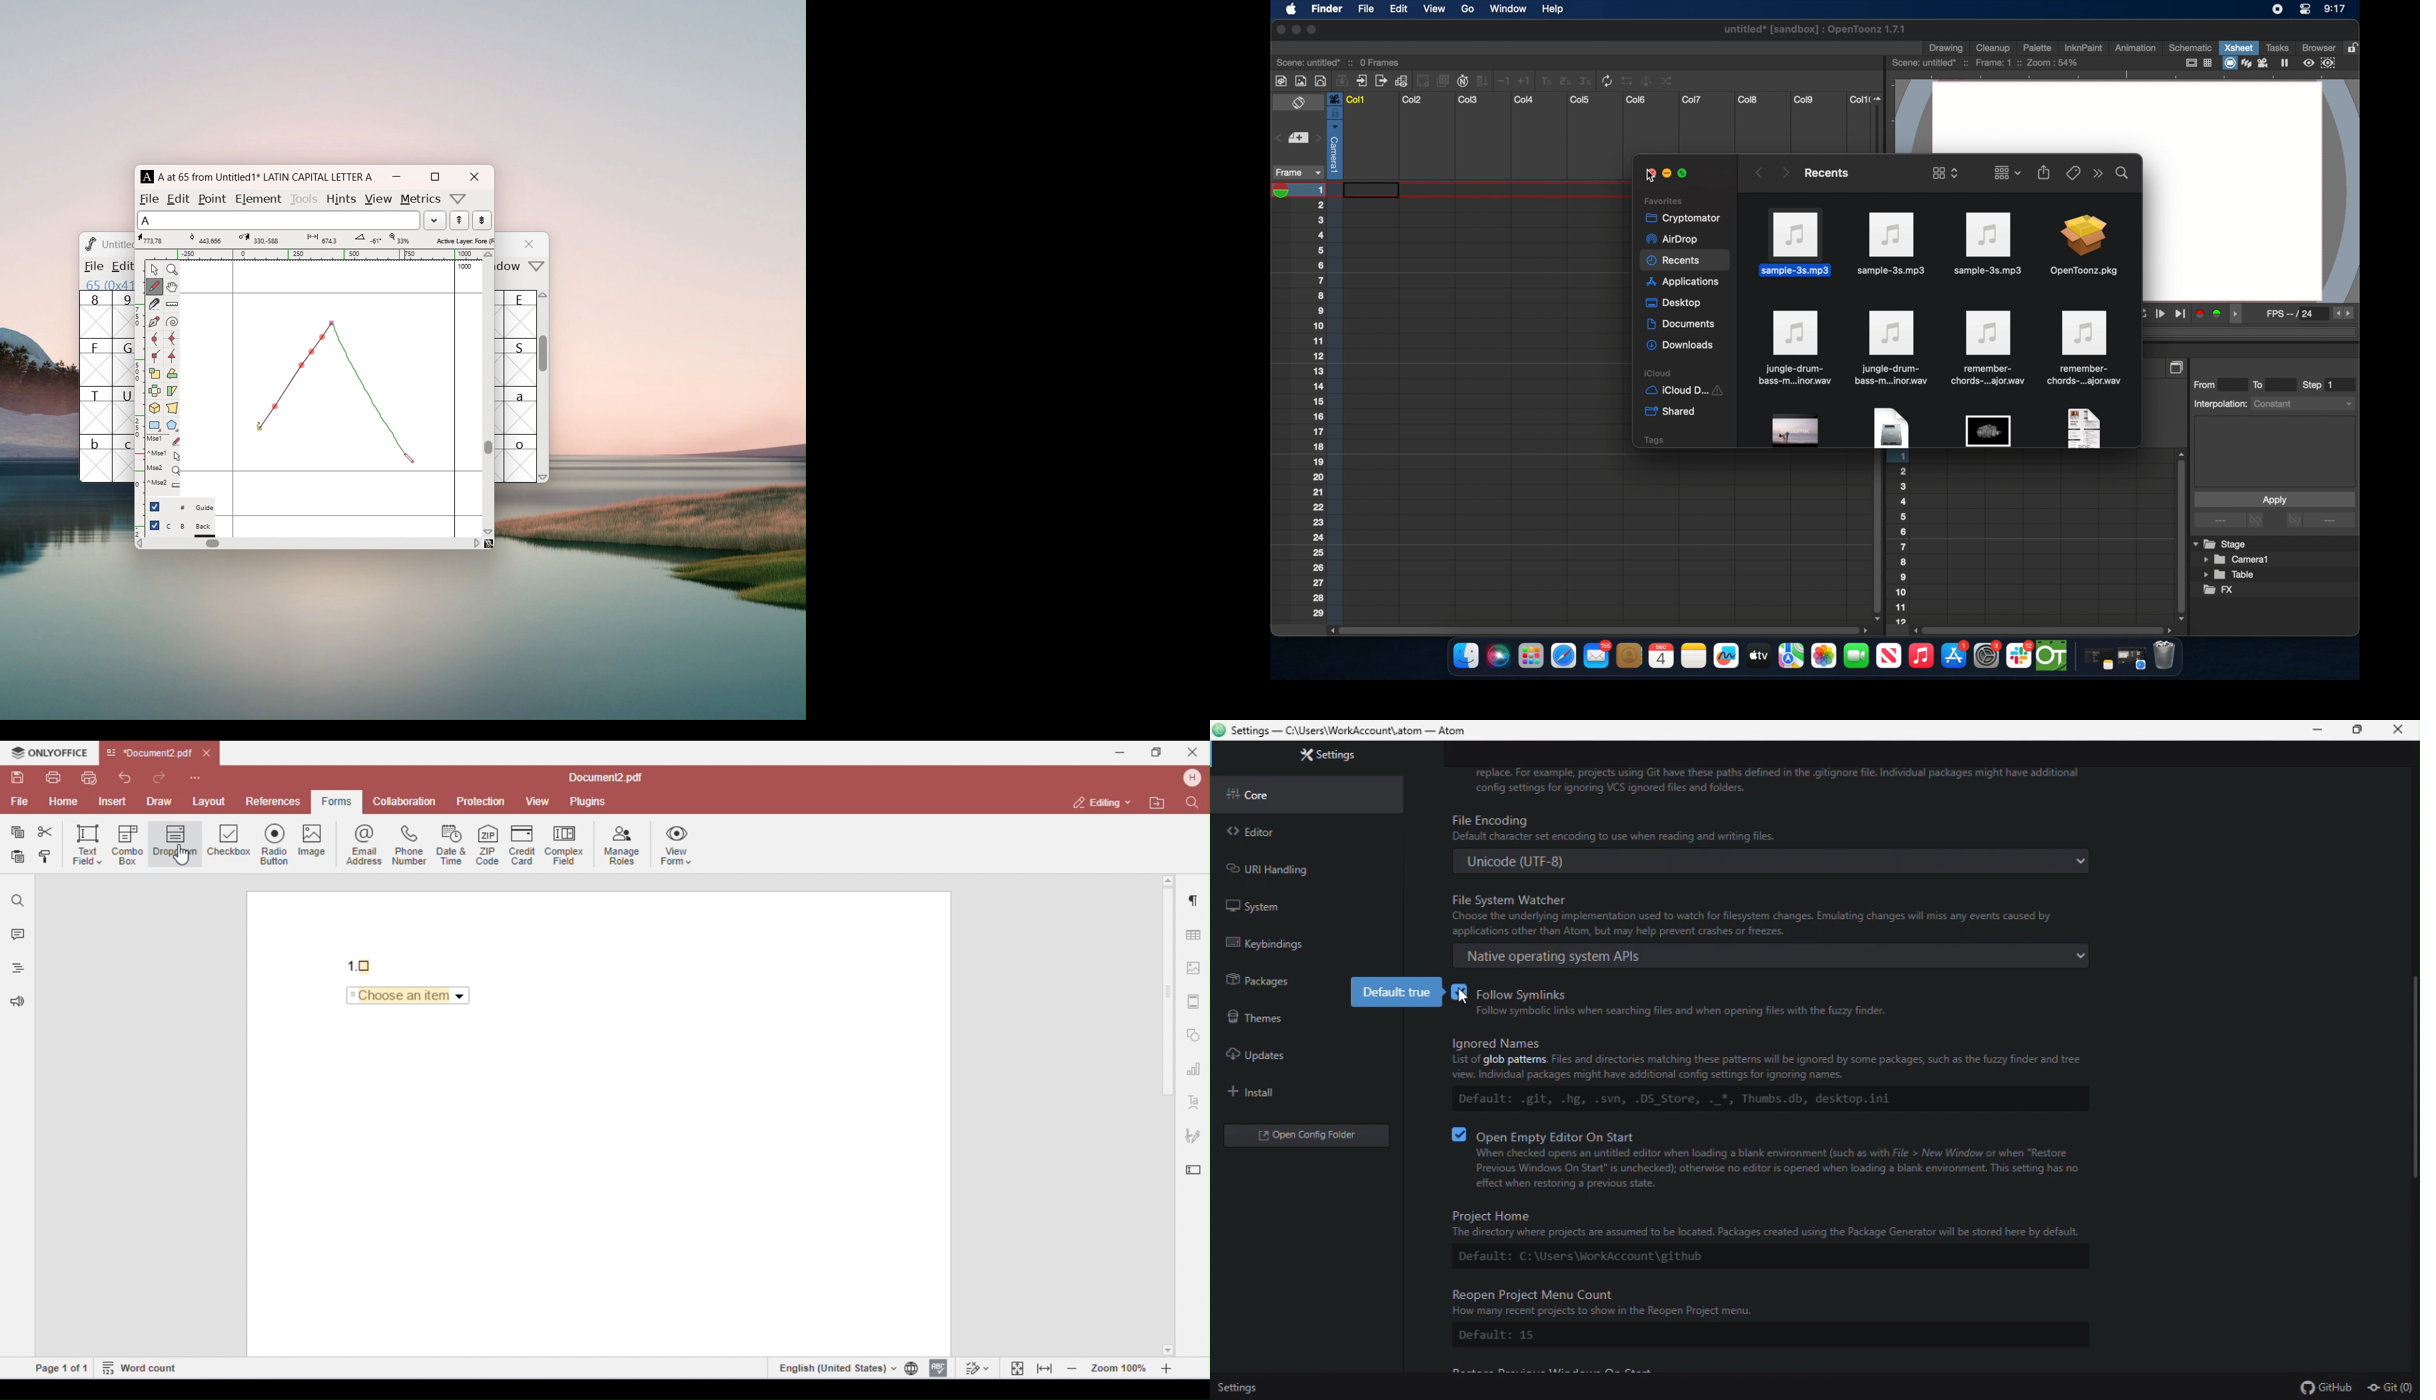  Describe the element at coordinates (2319, 385) in the screenshot. I see `step` at that location.